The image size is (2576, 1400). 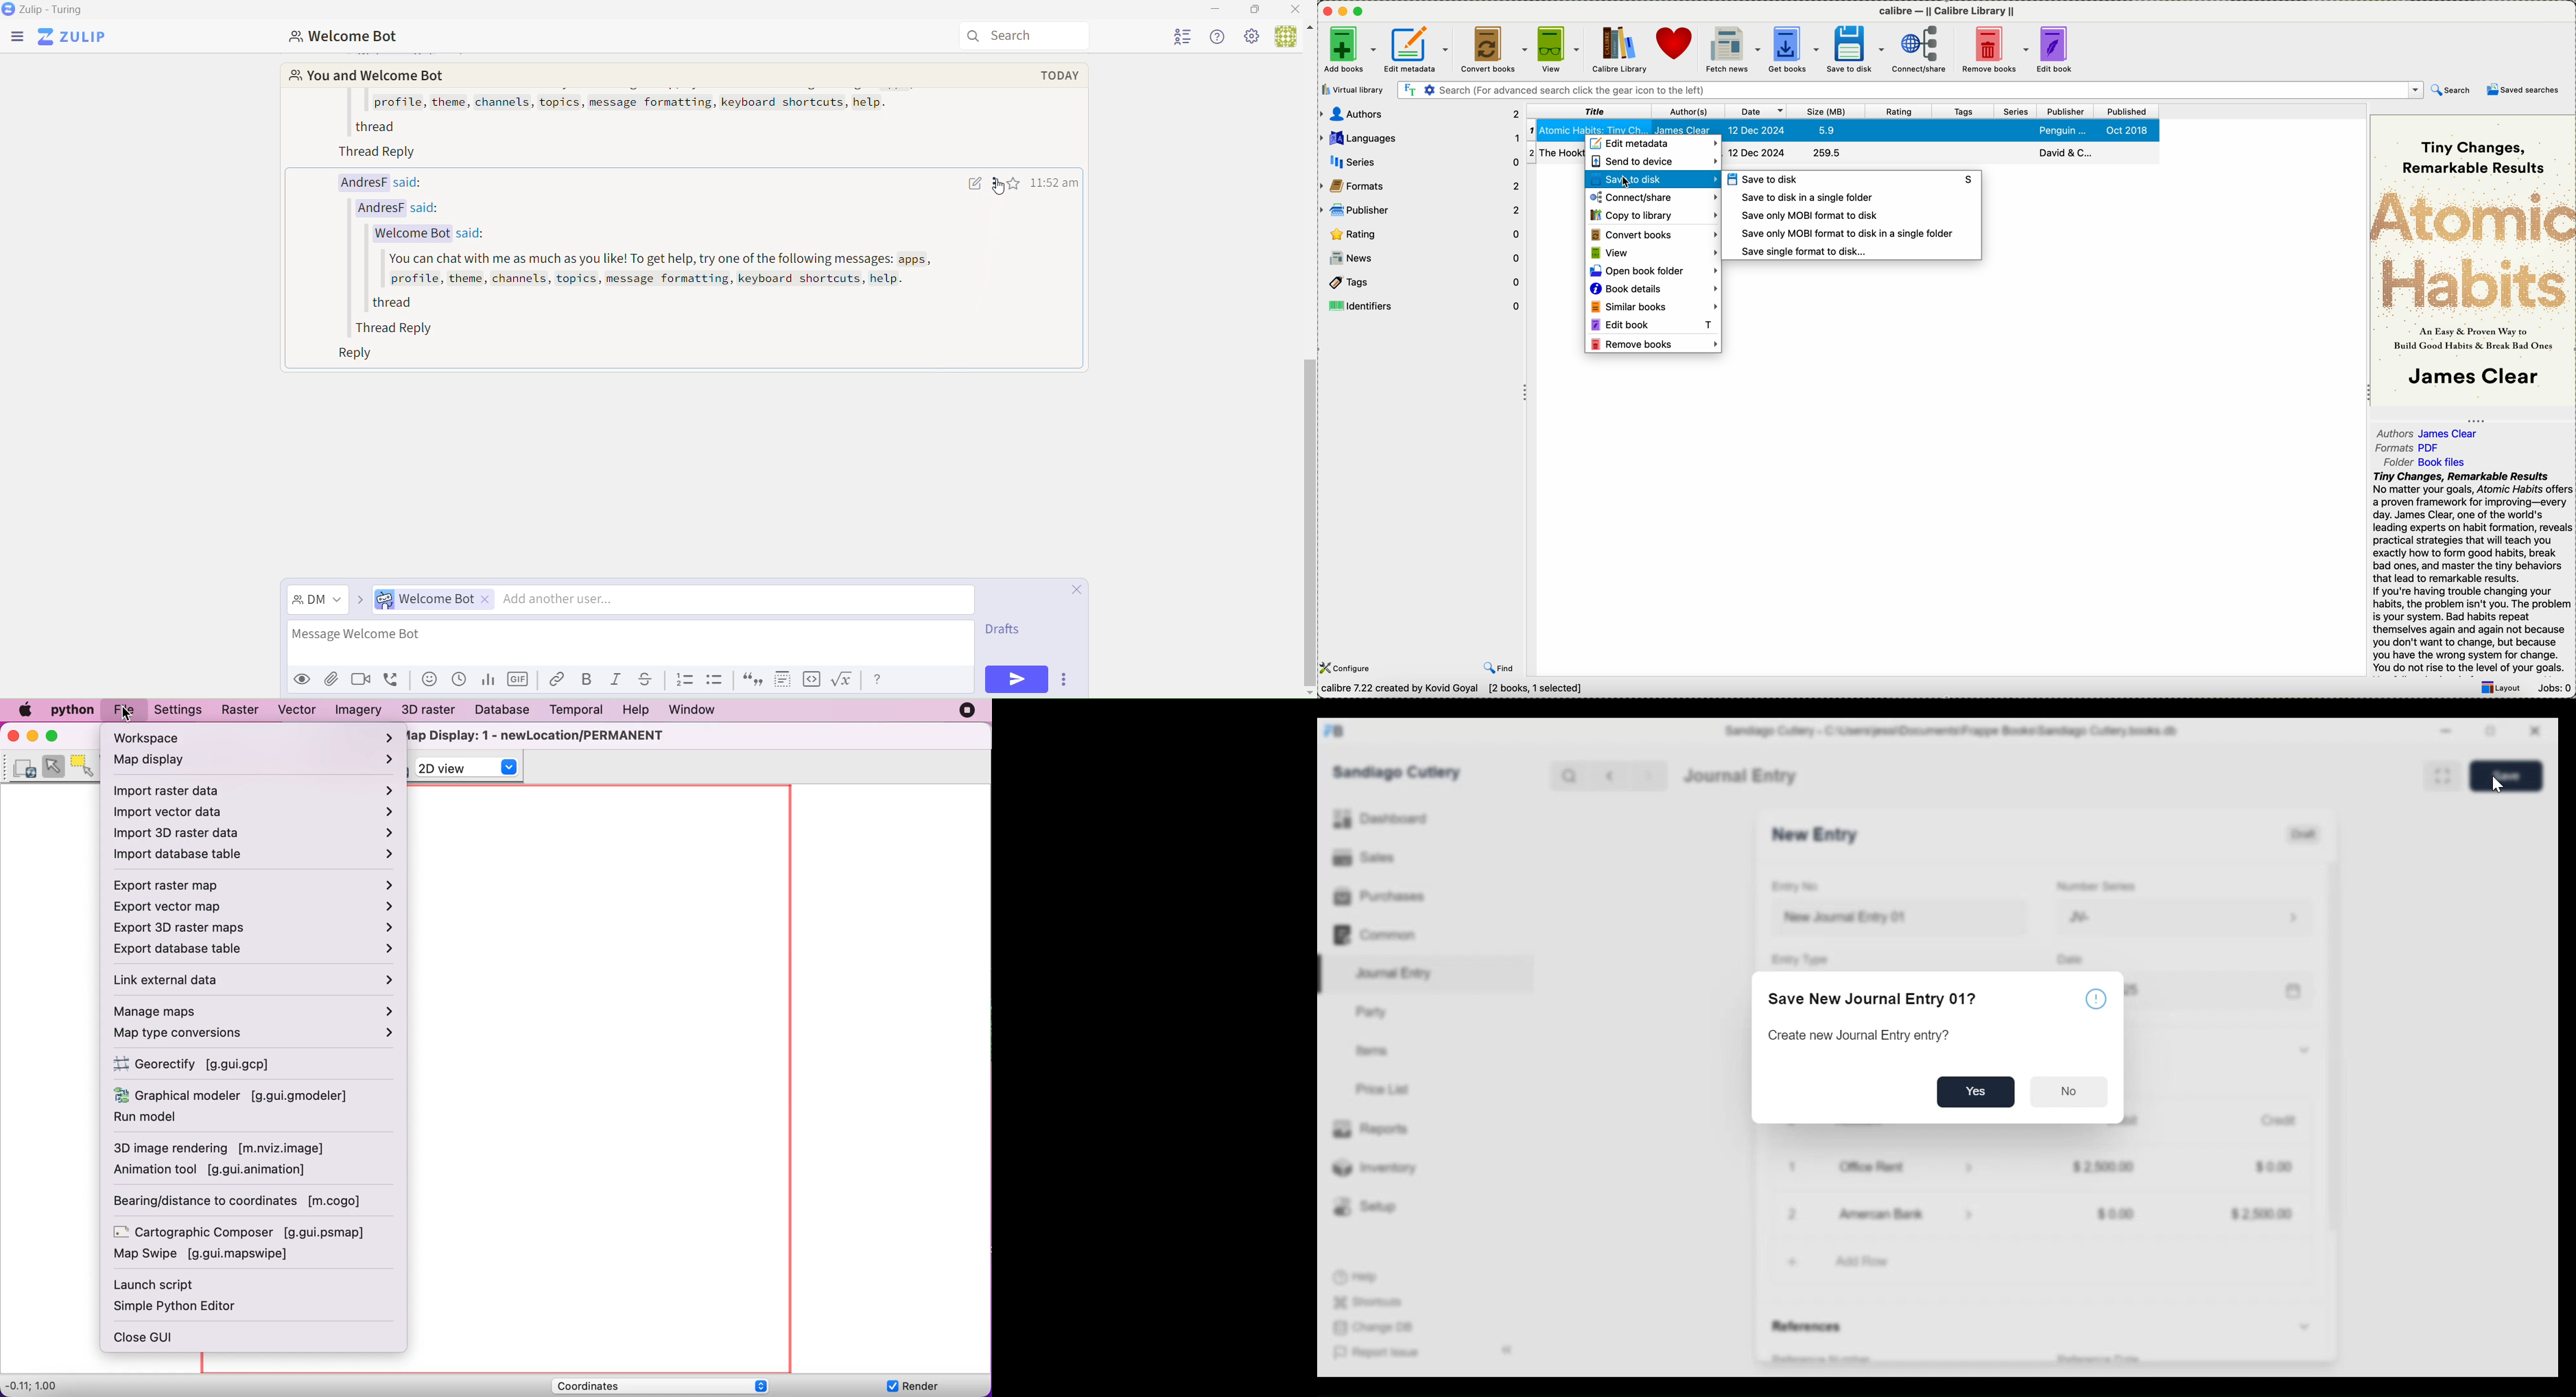 What do you see at coordinates (812, 681) in the screenshot?
I see `code` at bounding box center [812, 681].